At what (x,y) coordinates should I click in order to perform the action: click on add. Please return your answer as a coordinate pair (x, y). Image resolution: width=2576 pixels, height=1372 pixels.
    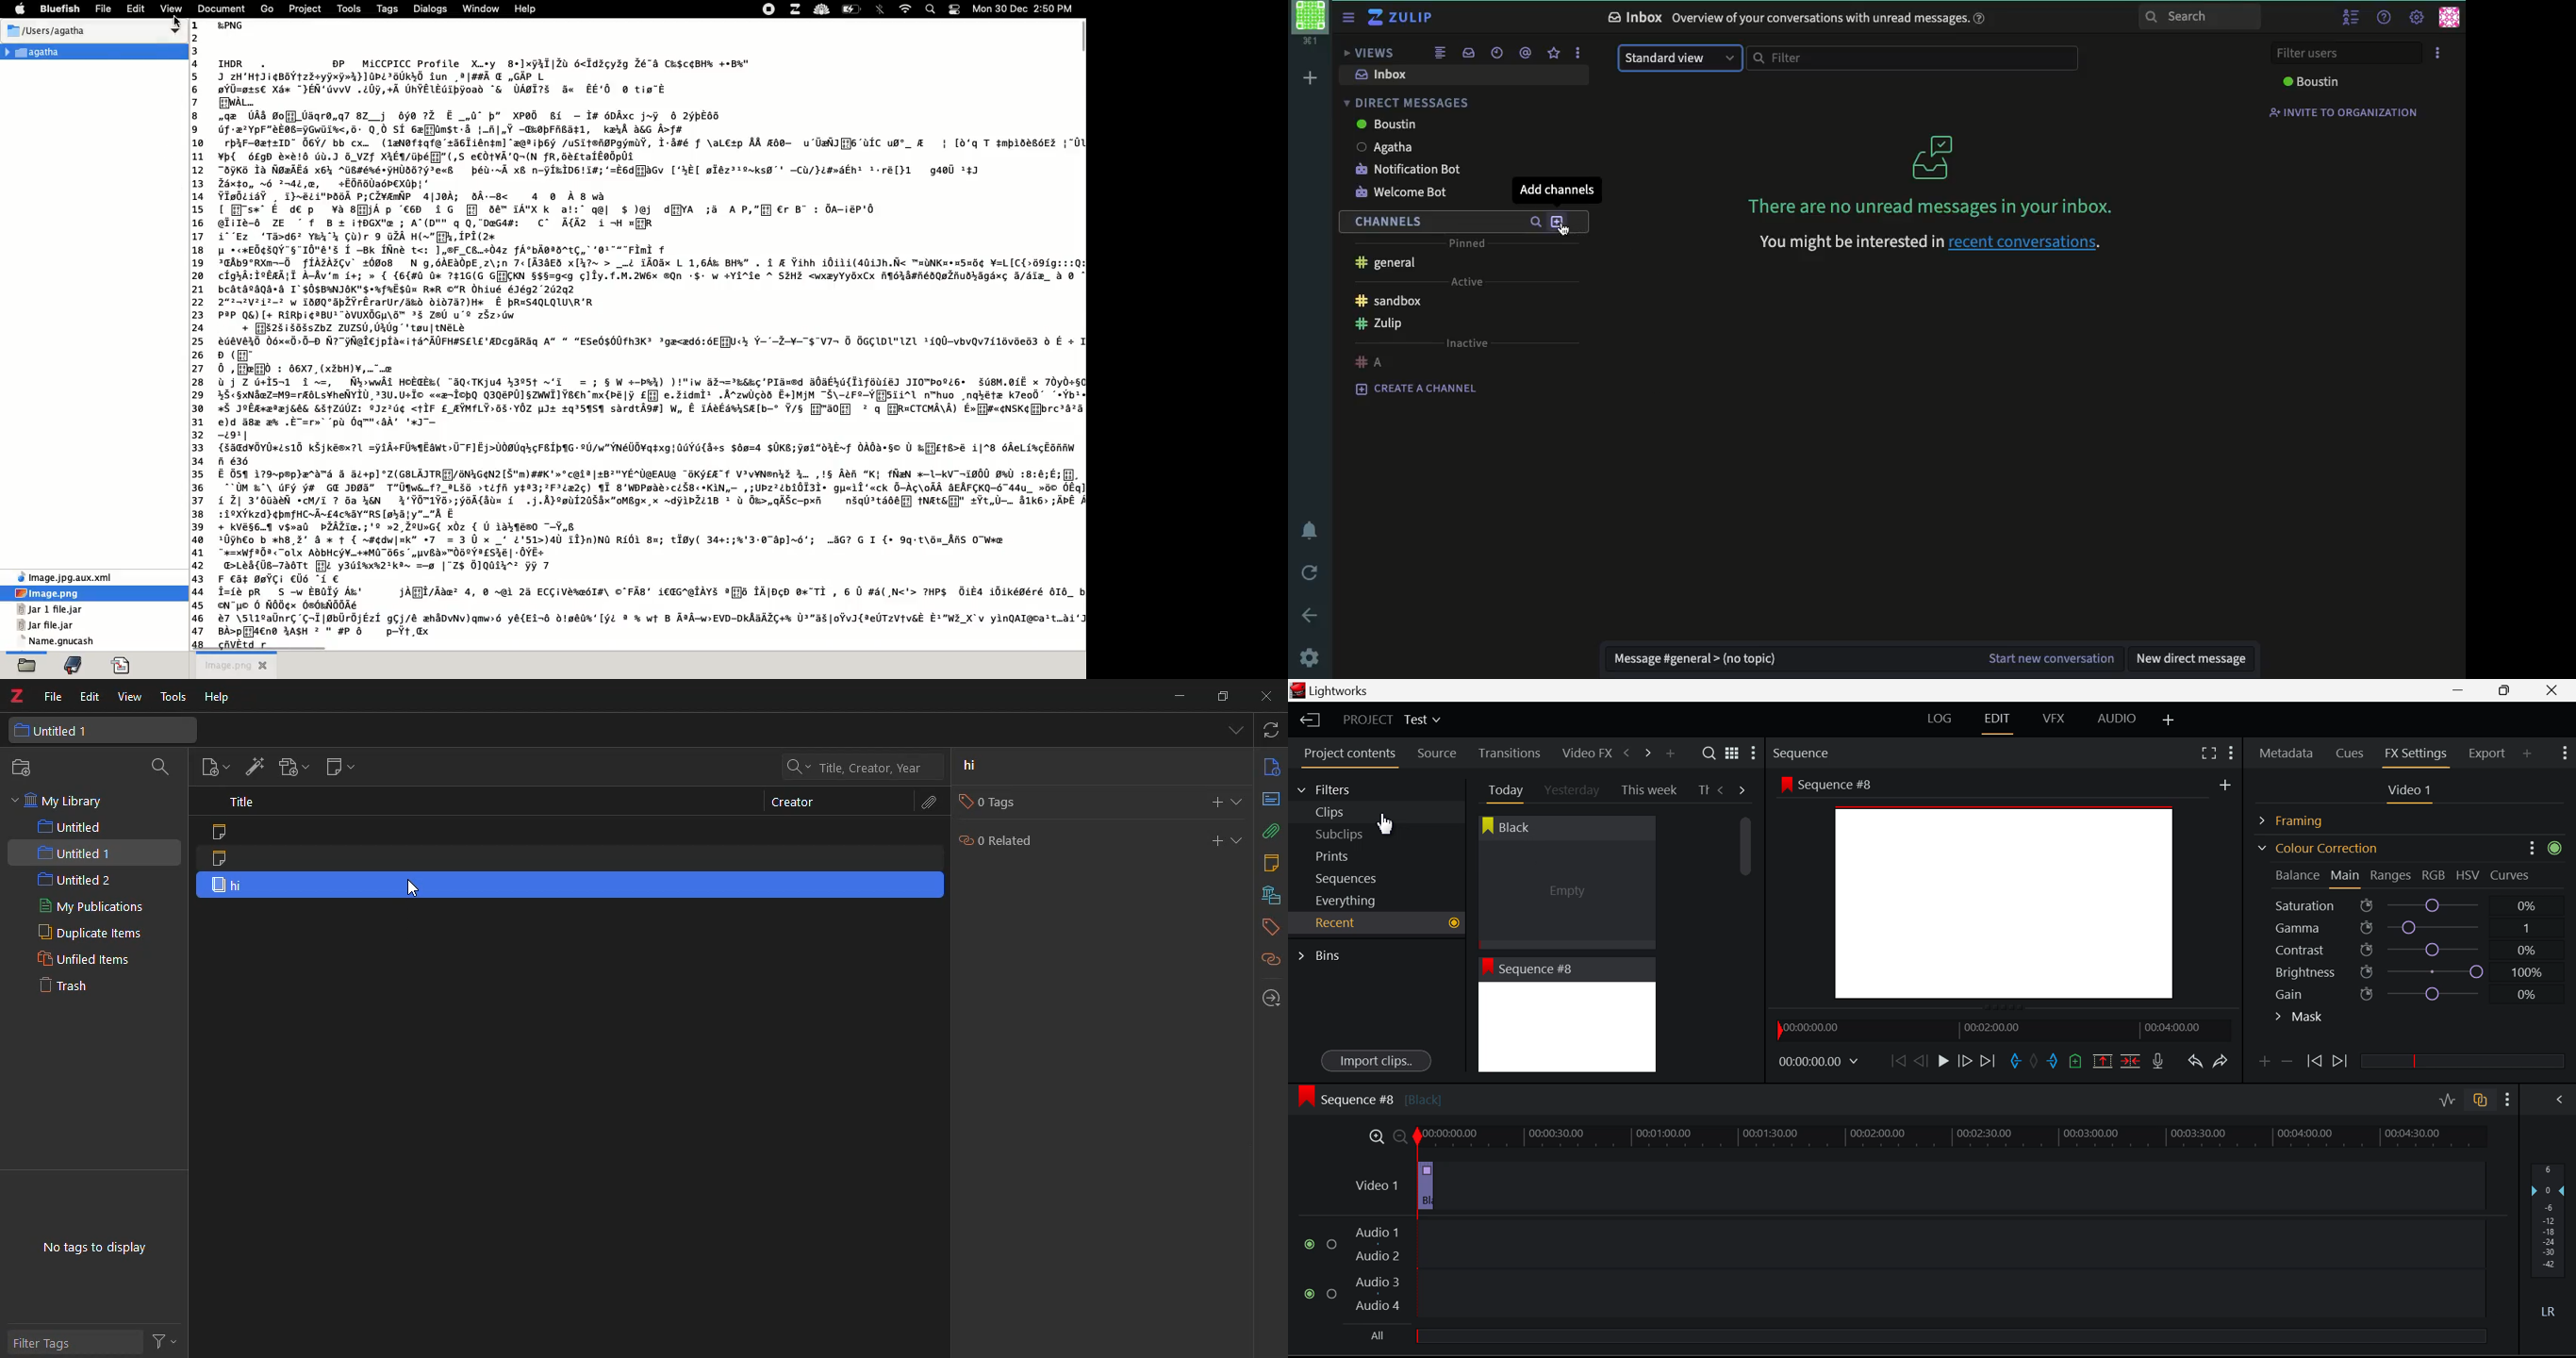
    Looking at the image, I should click on (1216, 840).